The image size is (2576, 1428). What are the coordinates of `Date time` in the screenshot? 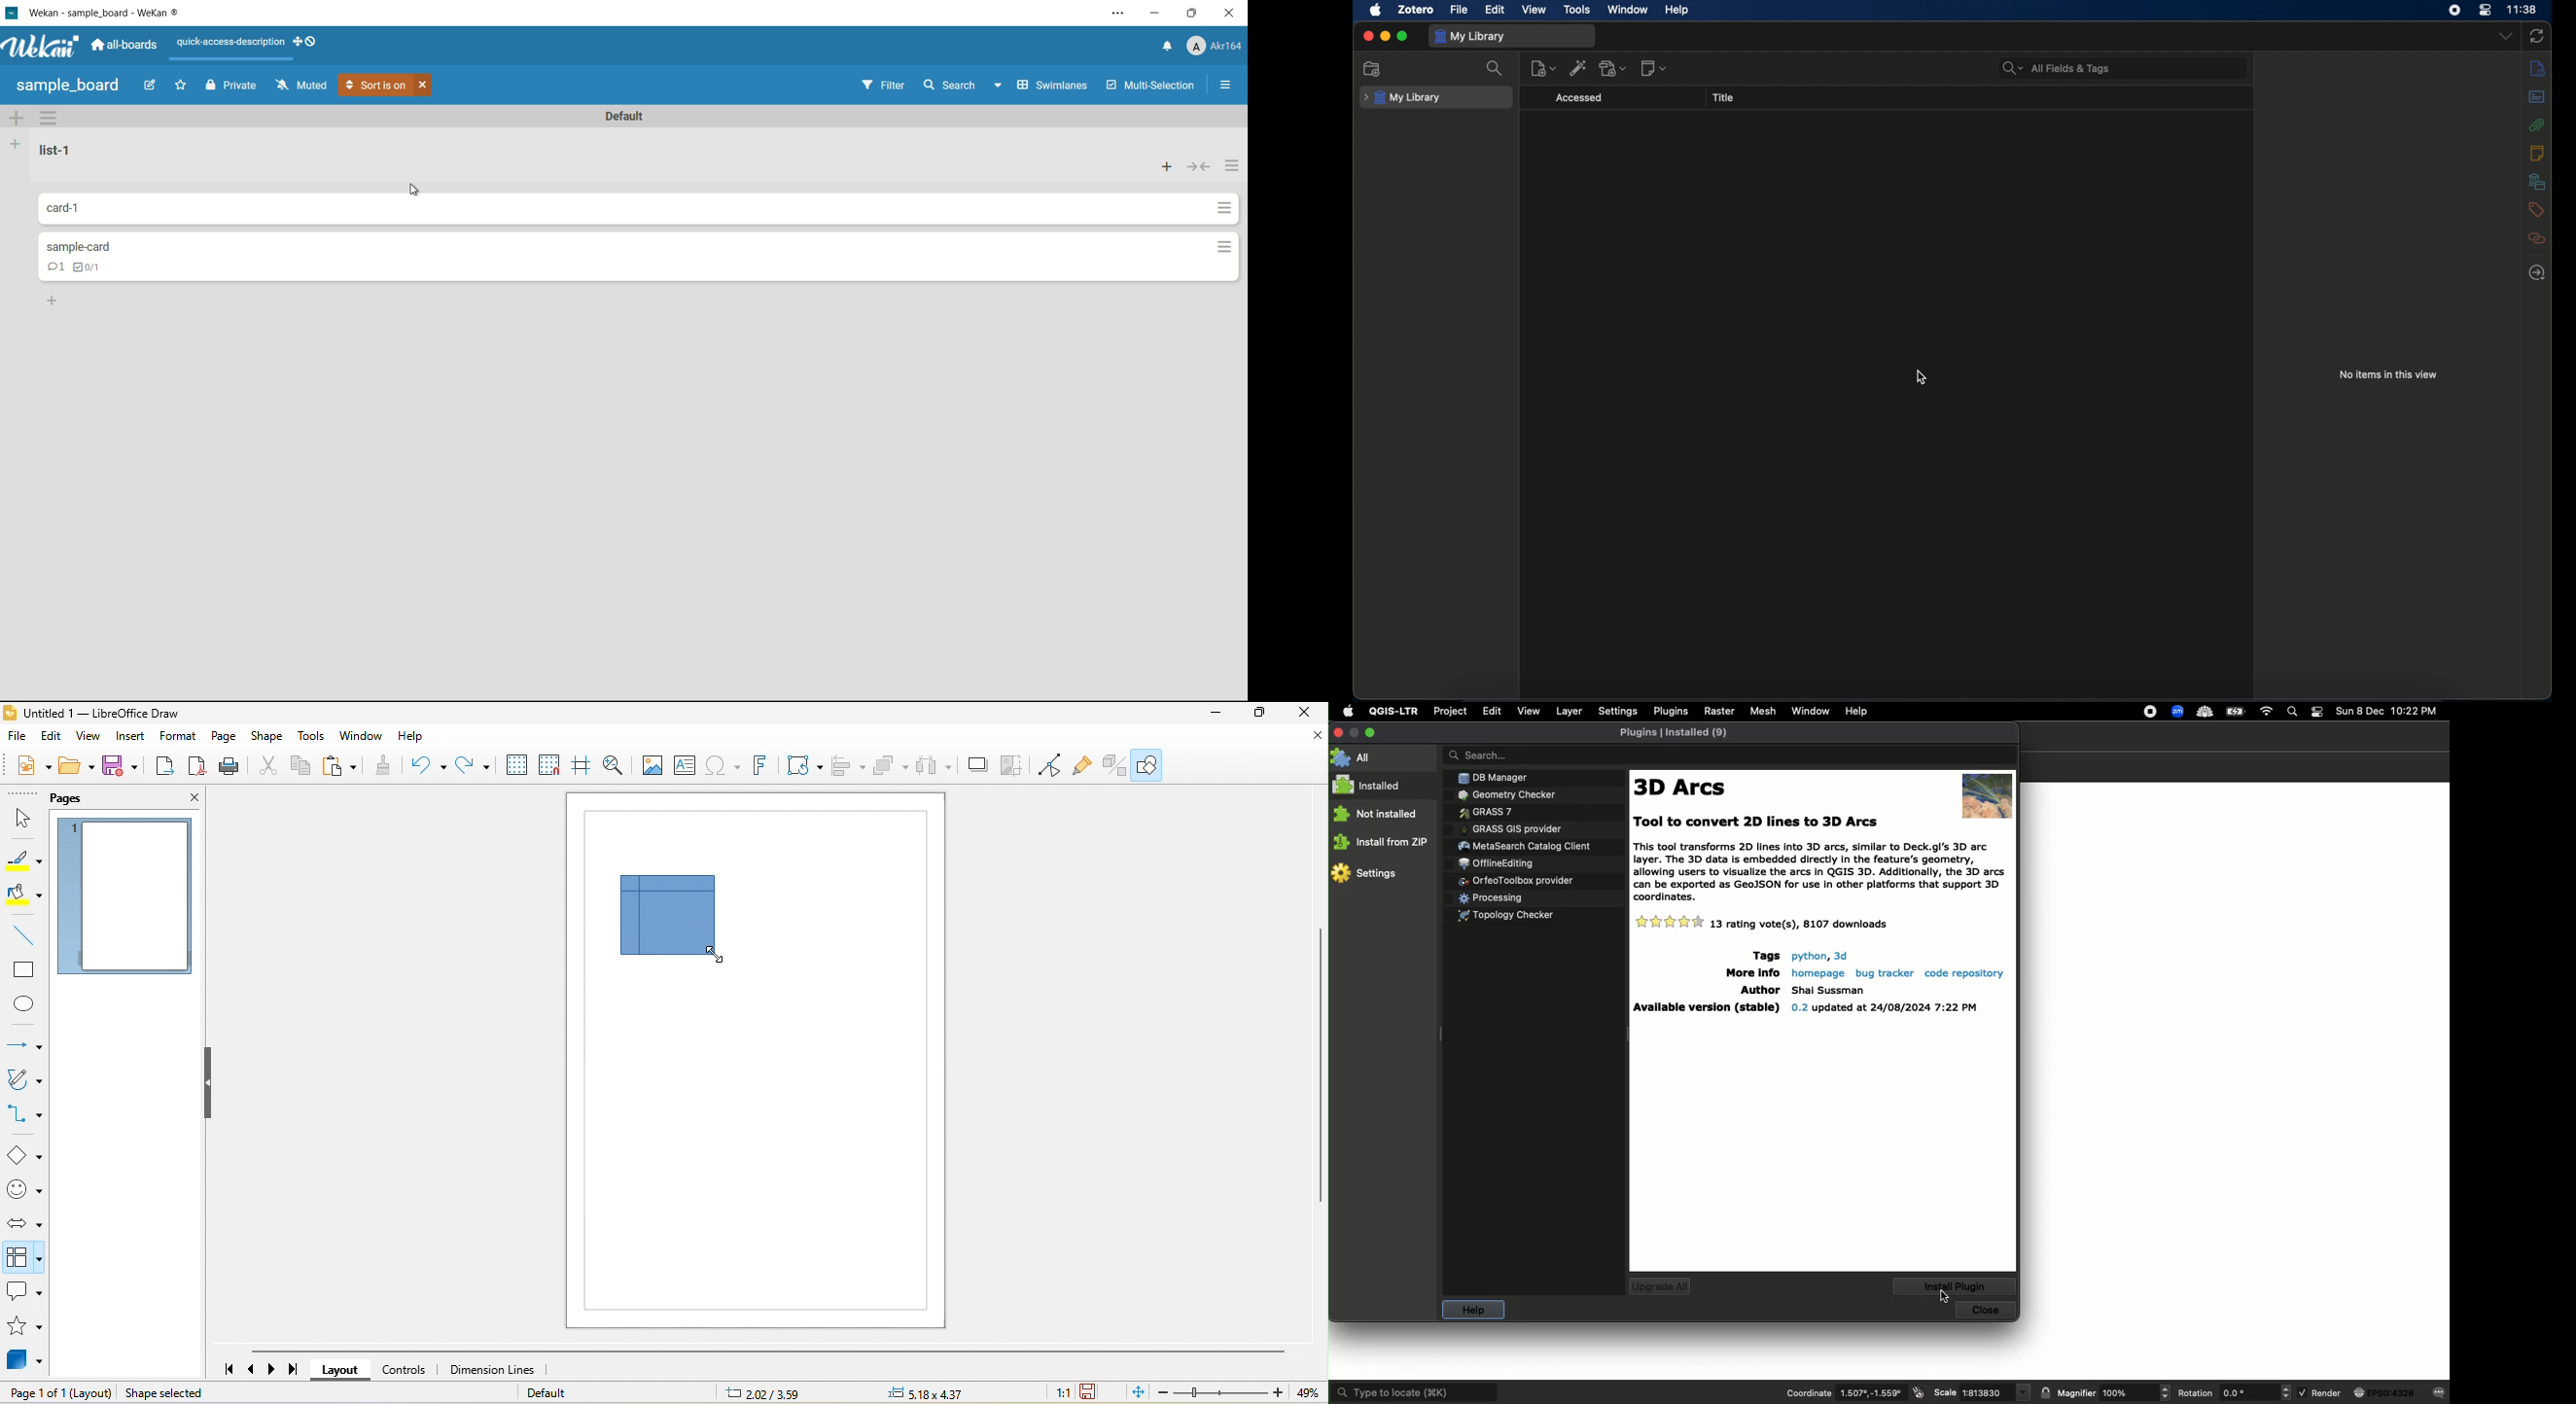 It's located at (2388, 711).